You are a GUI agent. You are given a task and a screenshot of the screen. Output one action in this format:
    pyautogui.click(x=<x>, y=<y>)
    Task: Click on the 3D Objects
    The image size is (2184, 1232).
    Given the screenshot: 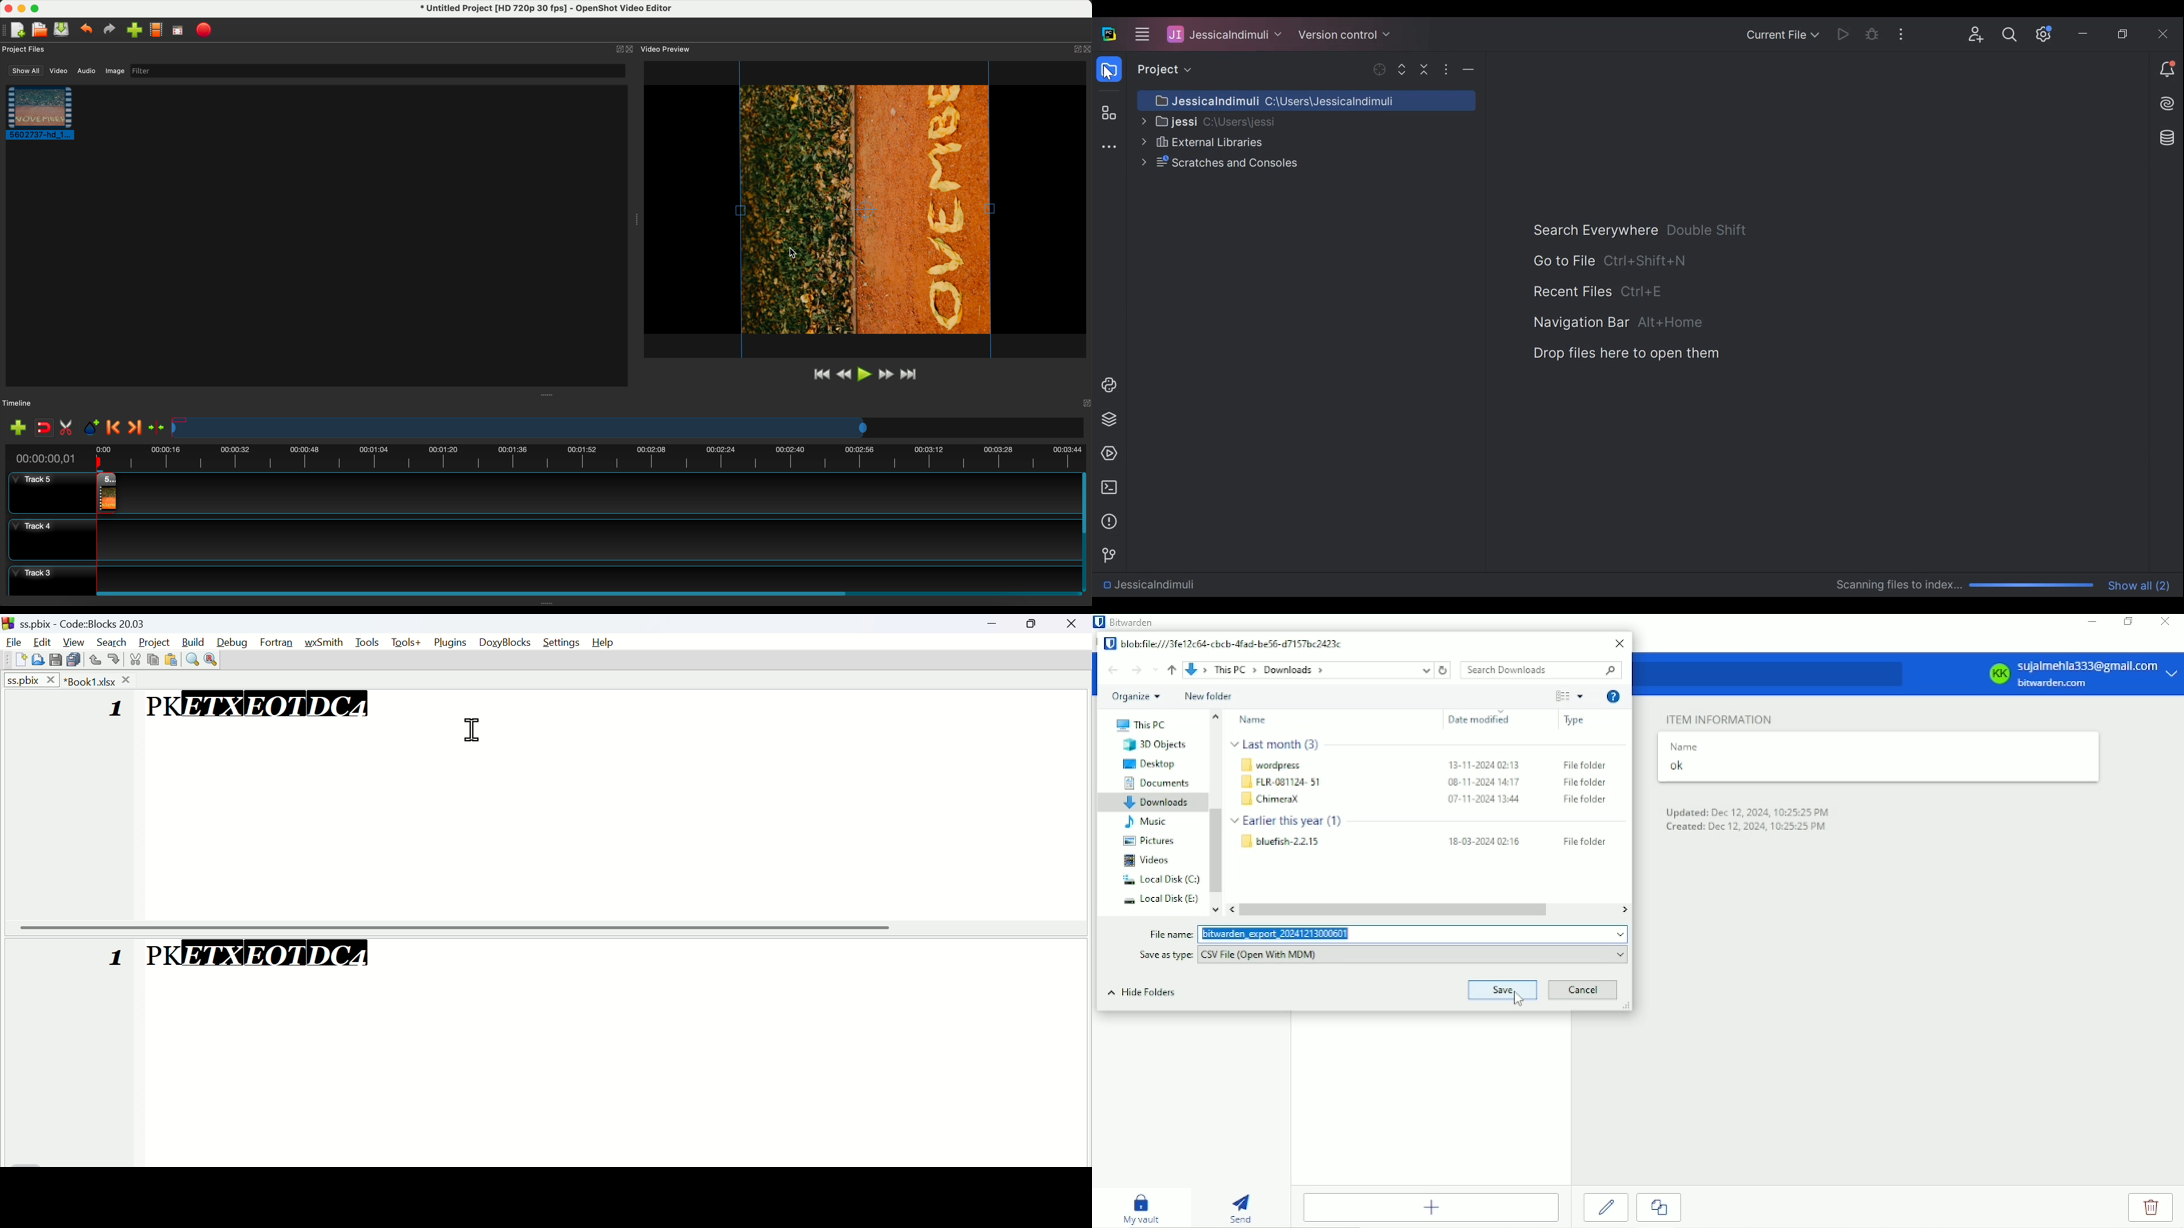 What is the action you would take?
    pyautogui.click(x=1159, y=745)
    